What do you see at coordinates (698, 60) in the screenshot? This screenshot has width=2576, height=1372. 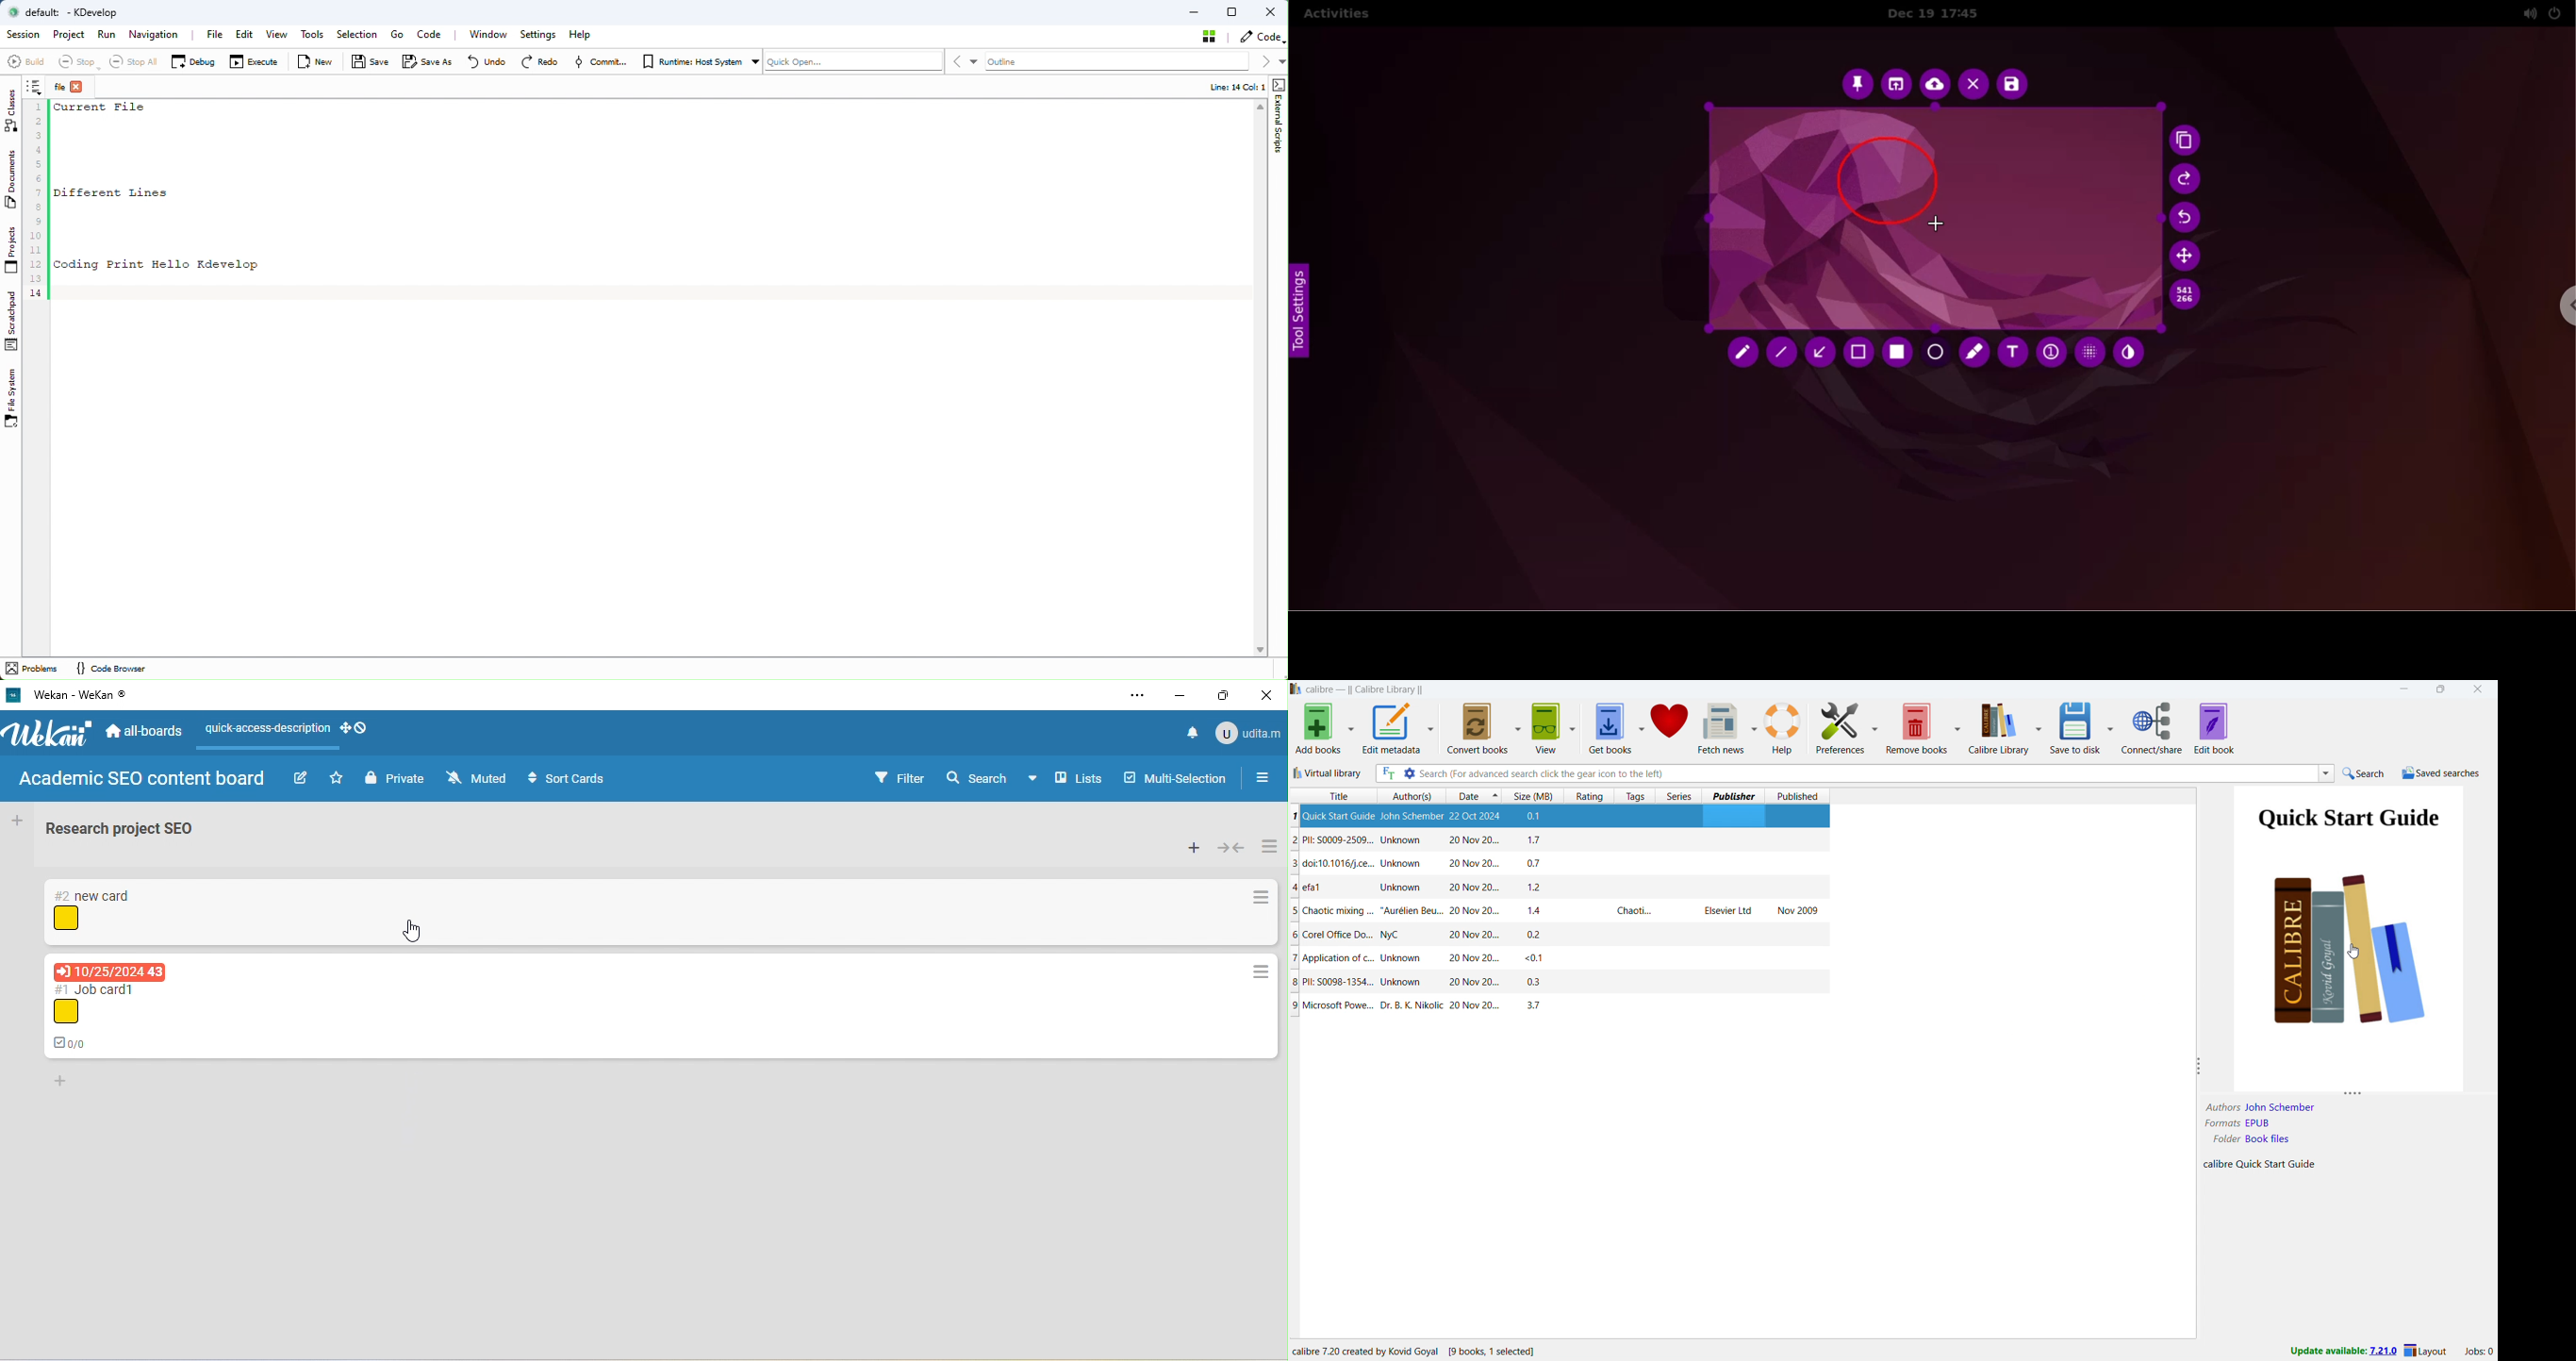 I see `Runtime` at bounding box center [698, 60].